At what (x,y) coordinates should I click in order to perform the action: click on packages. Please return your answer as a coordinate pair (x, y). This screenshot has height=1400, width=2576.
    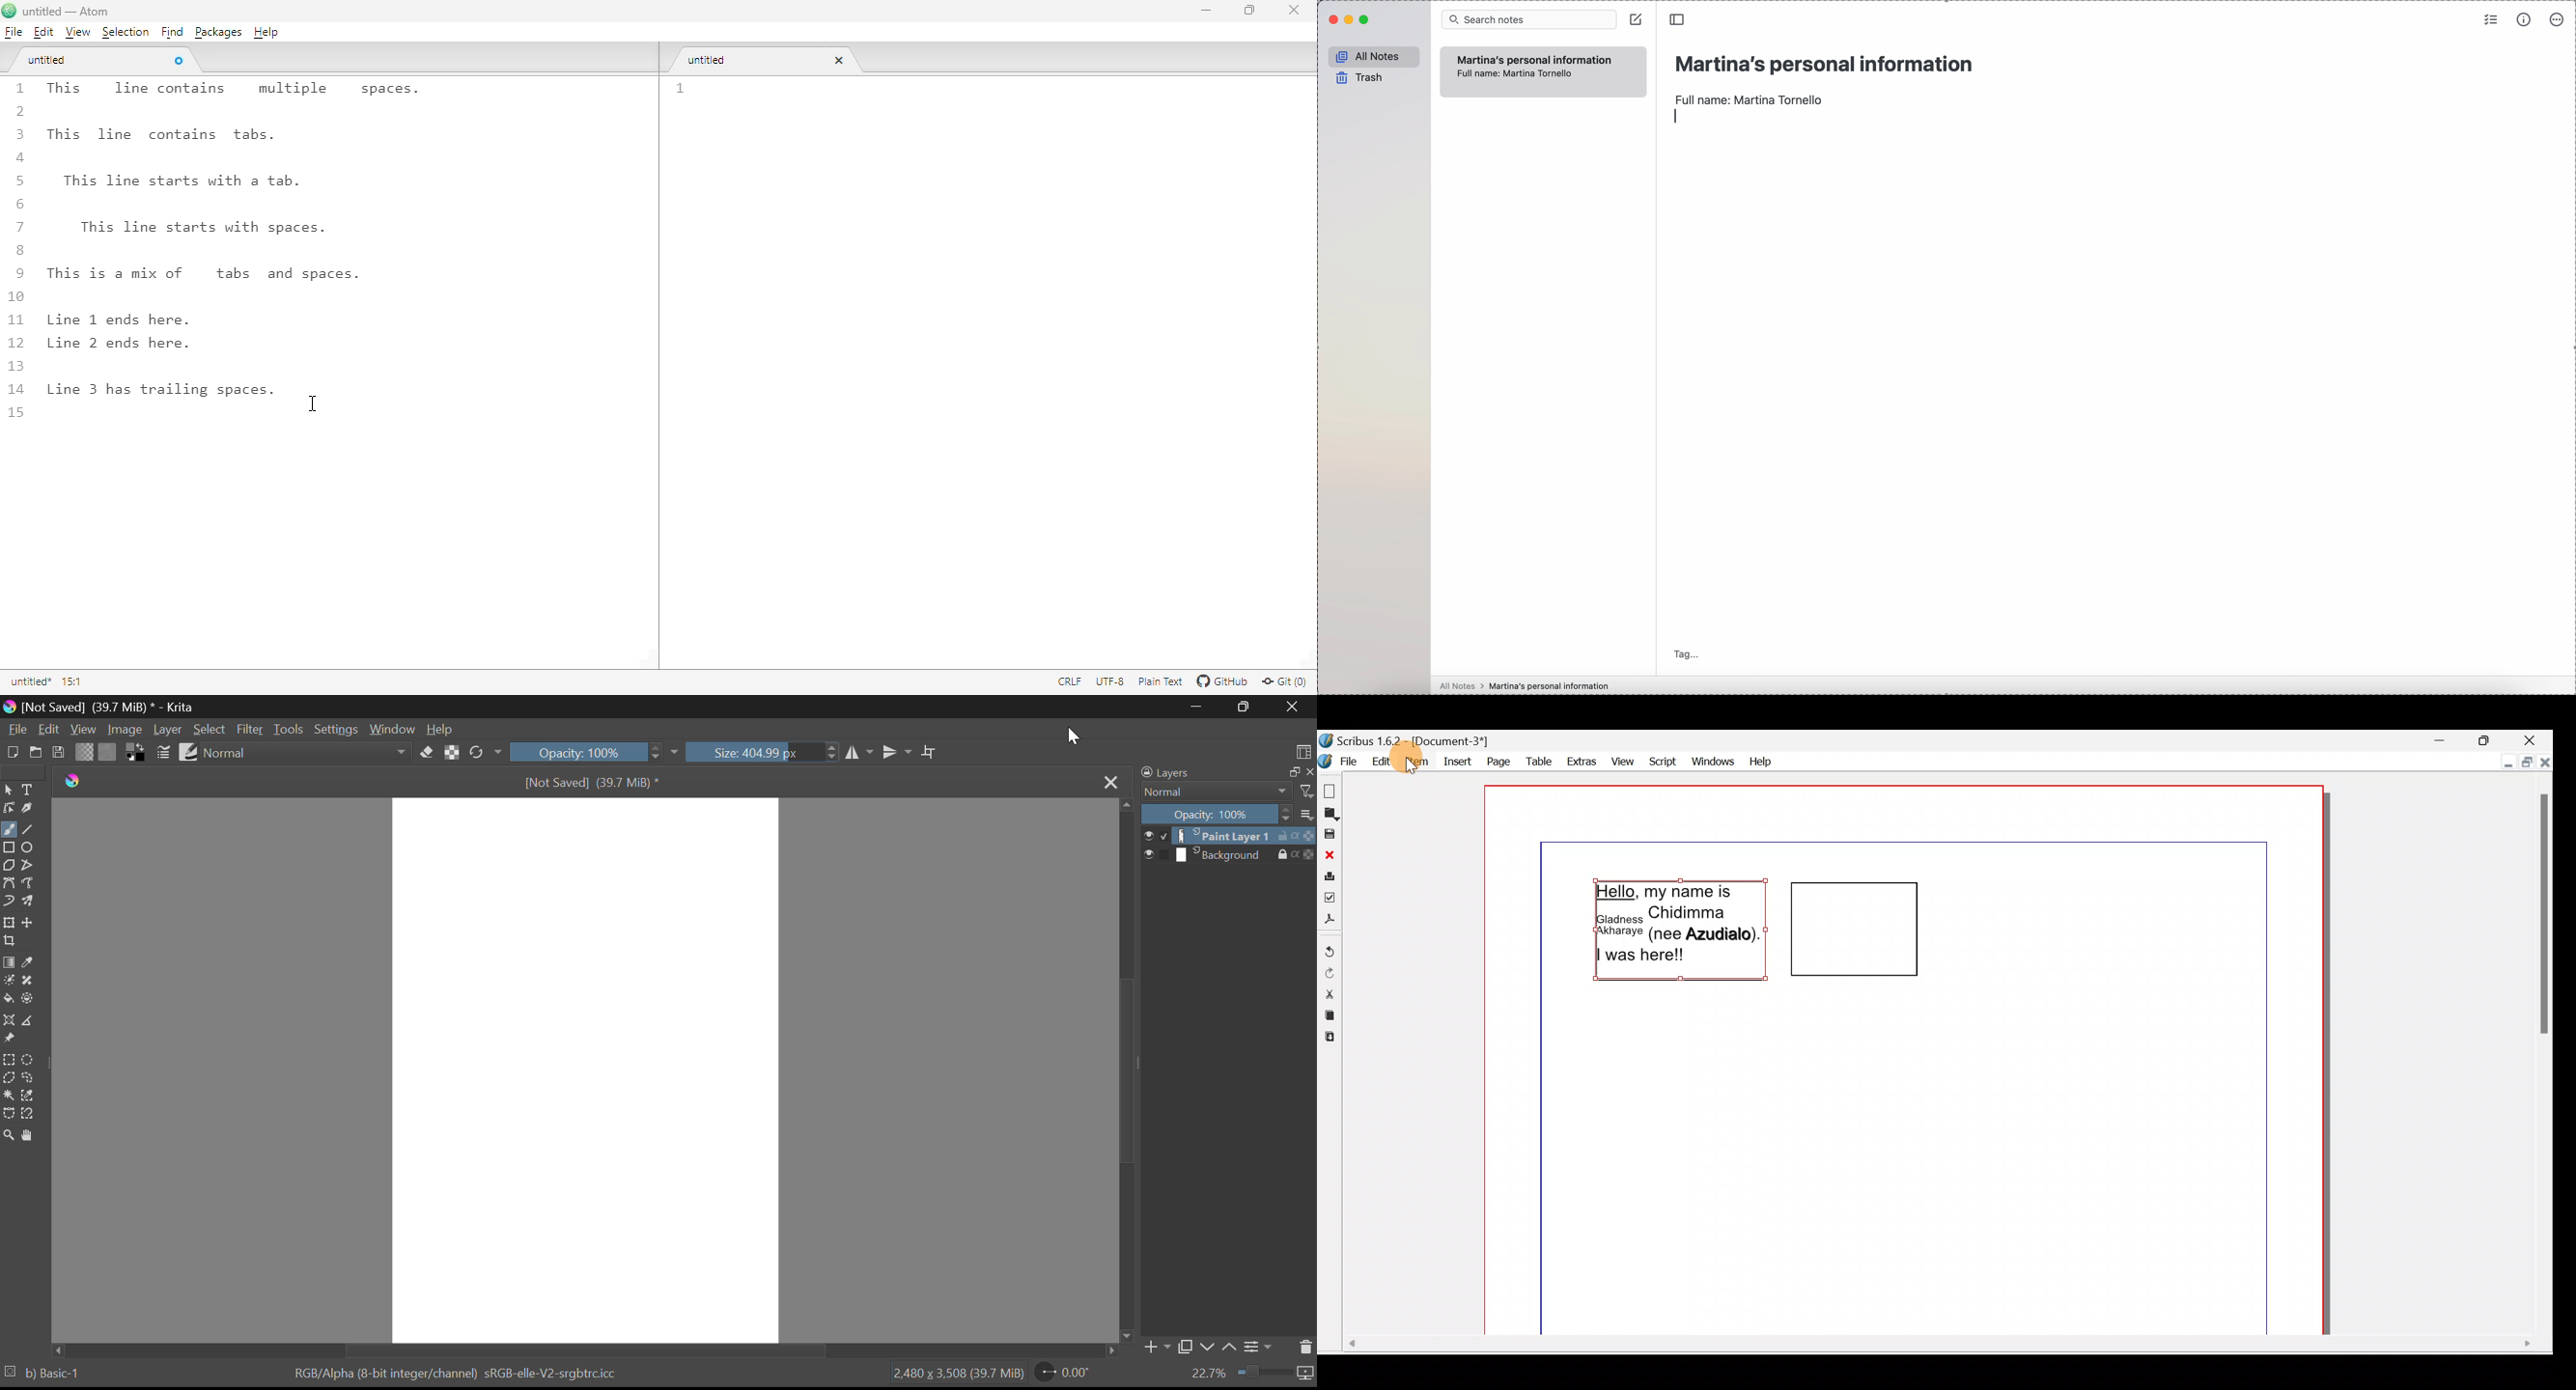
    Looking at the image, I should click on (217, 33).